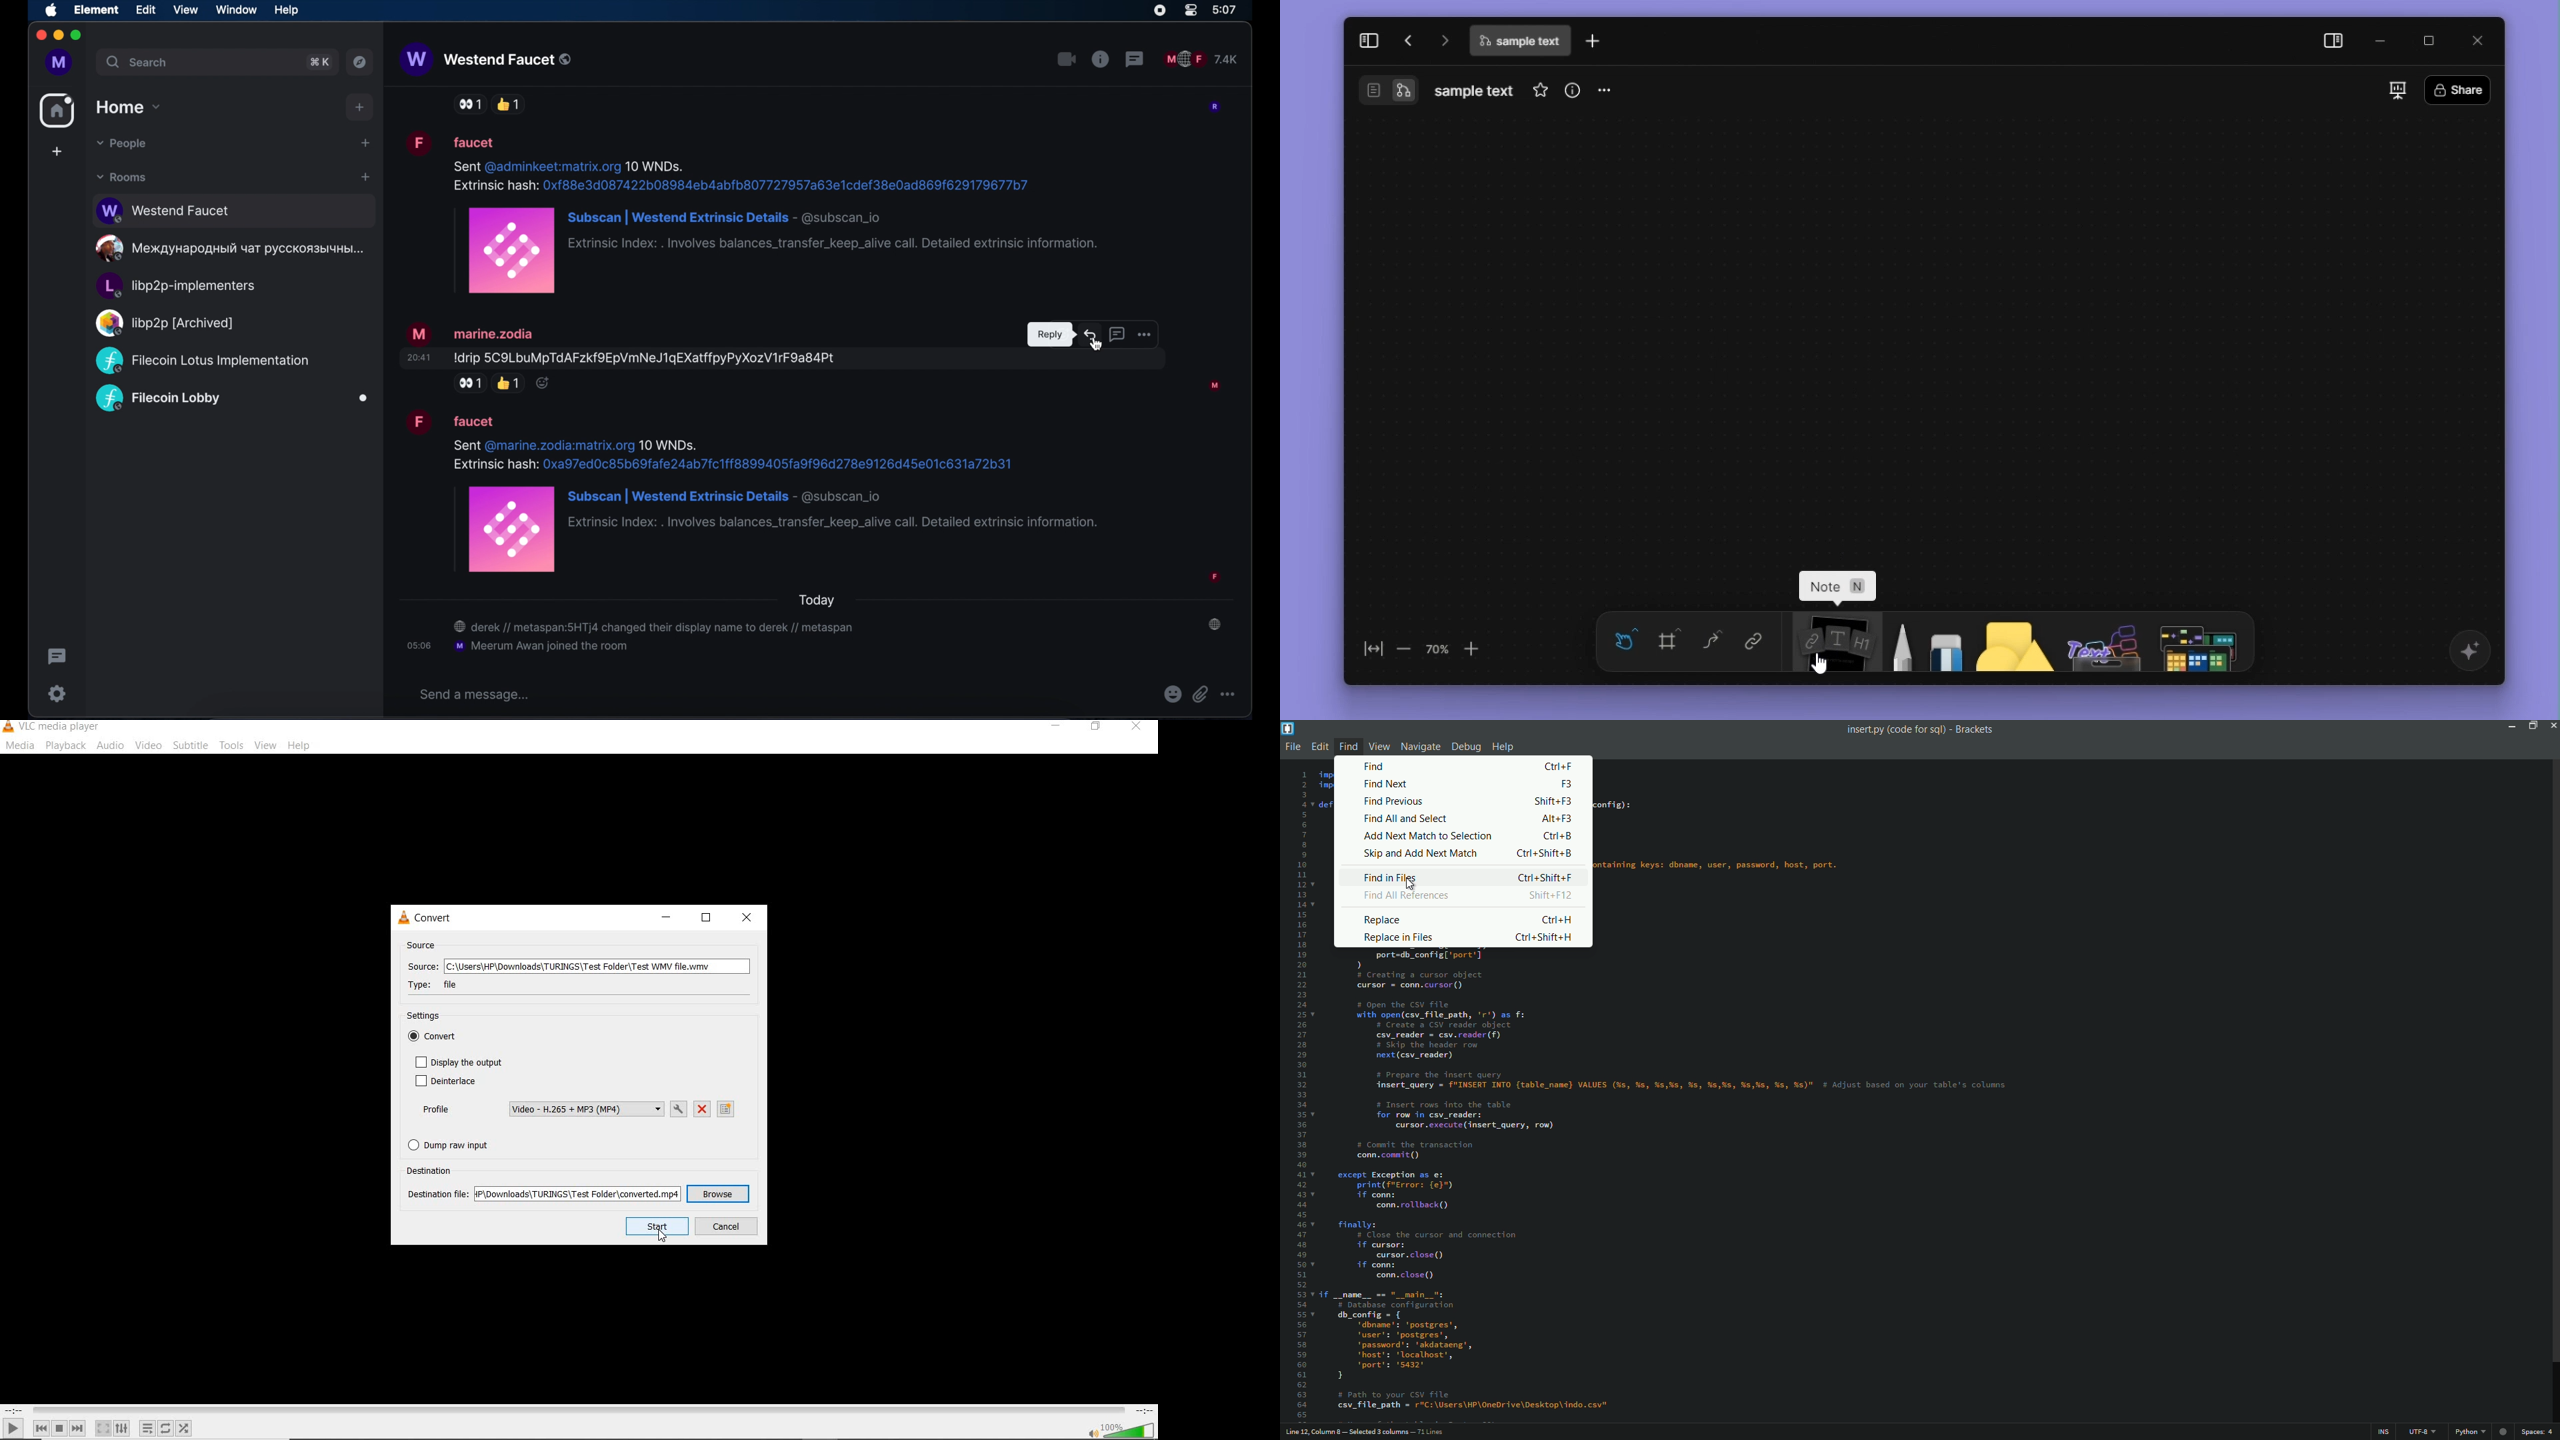 The image size is (2576, 1456). What do you see at coordinates (423, 946) in the screenshot?
I see `SOURCE` at bounding box center [423, 946].